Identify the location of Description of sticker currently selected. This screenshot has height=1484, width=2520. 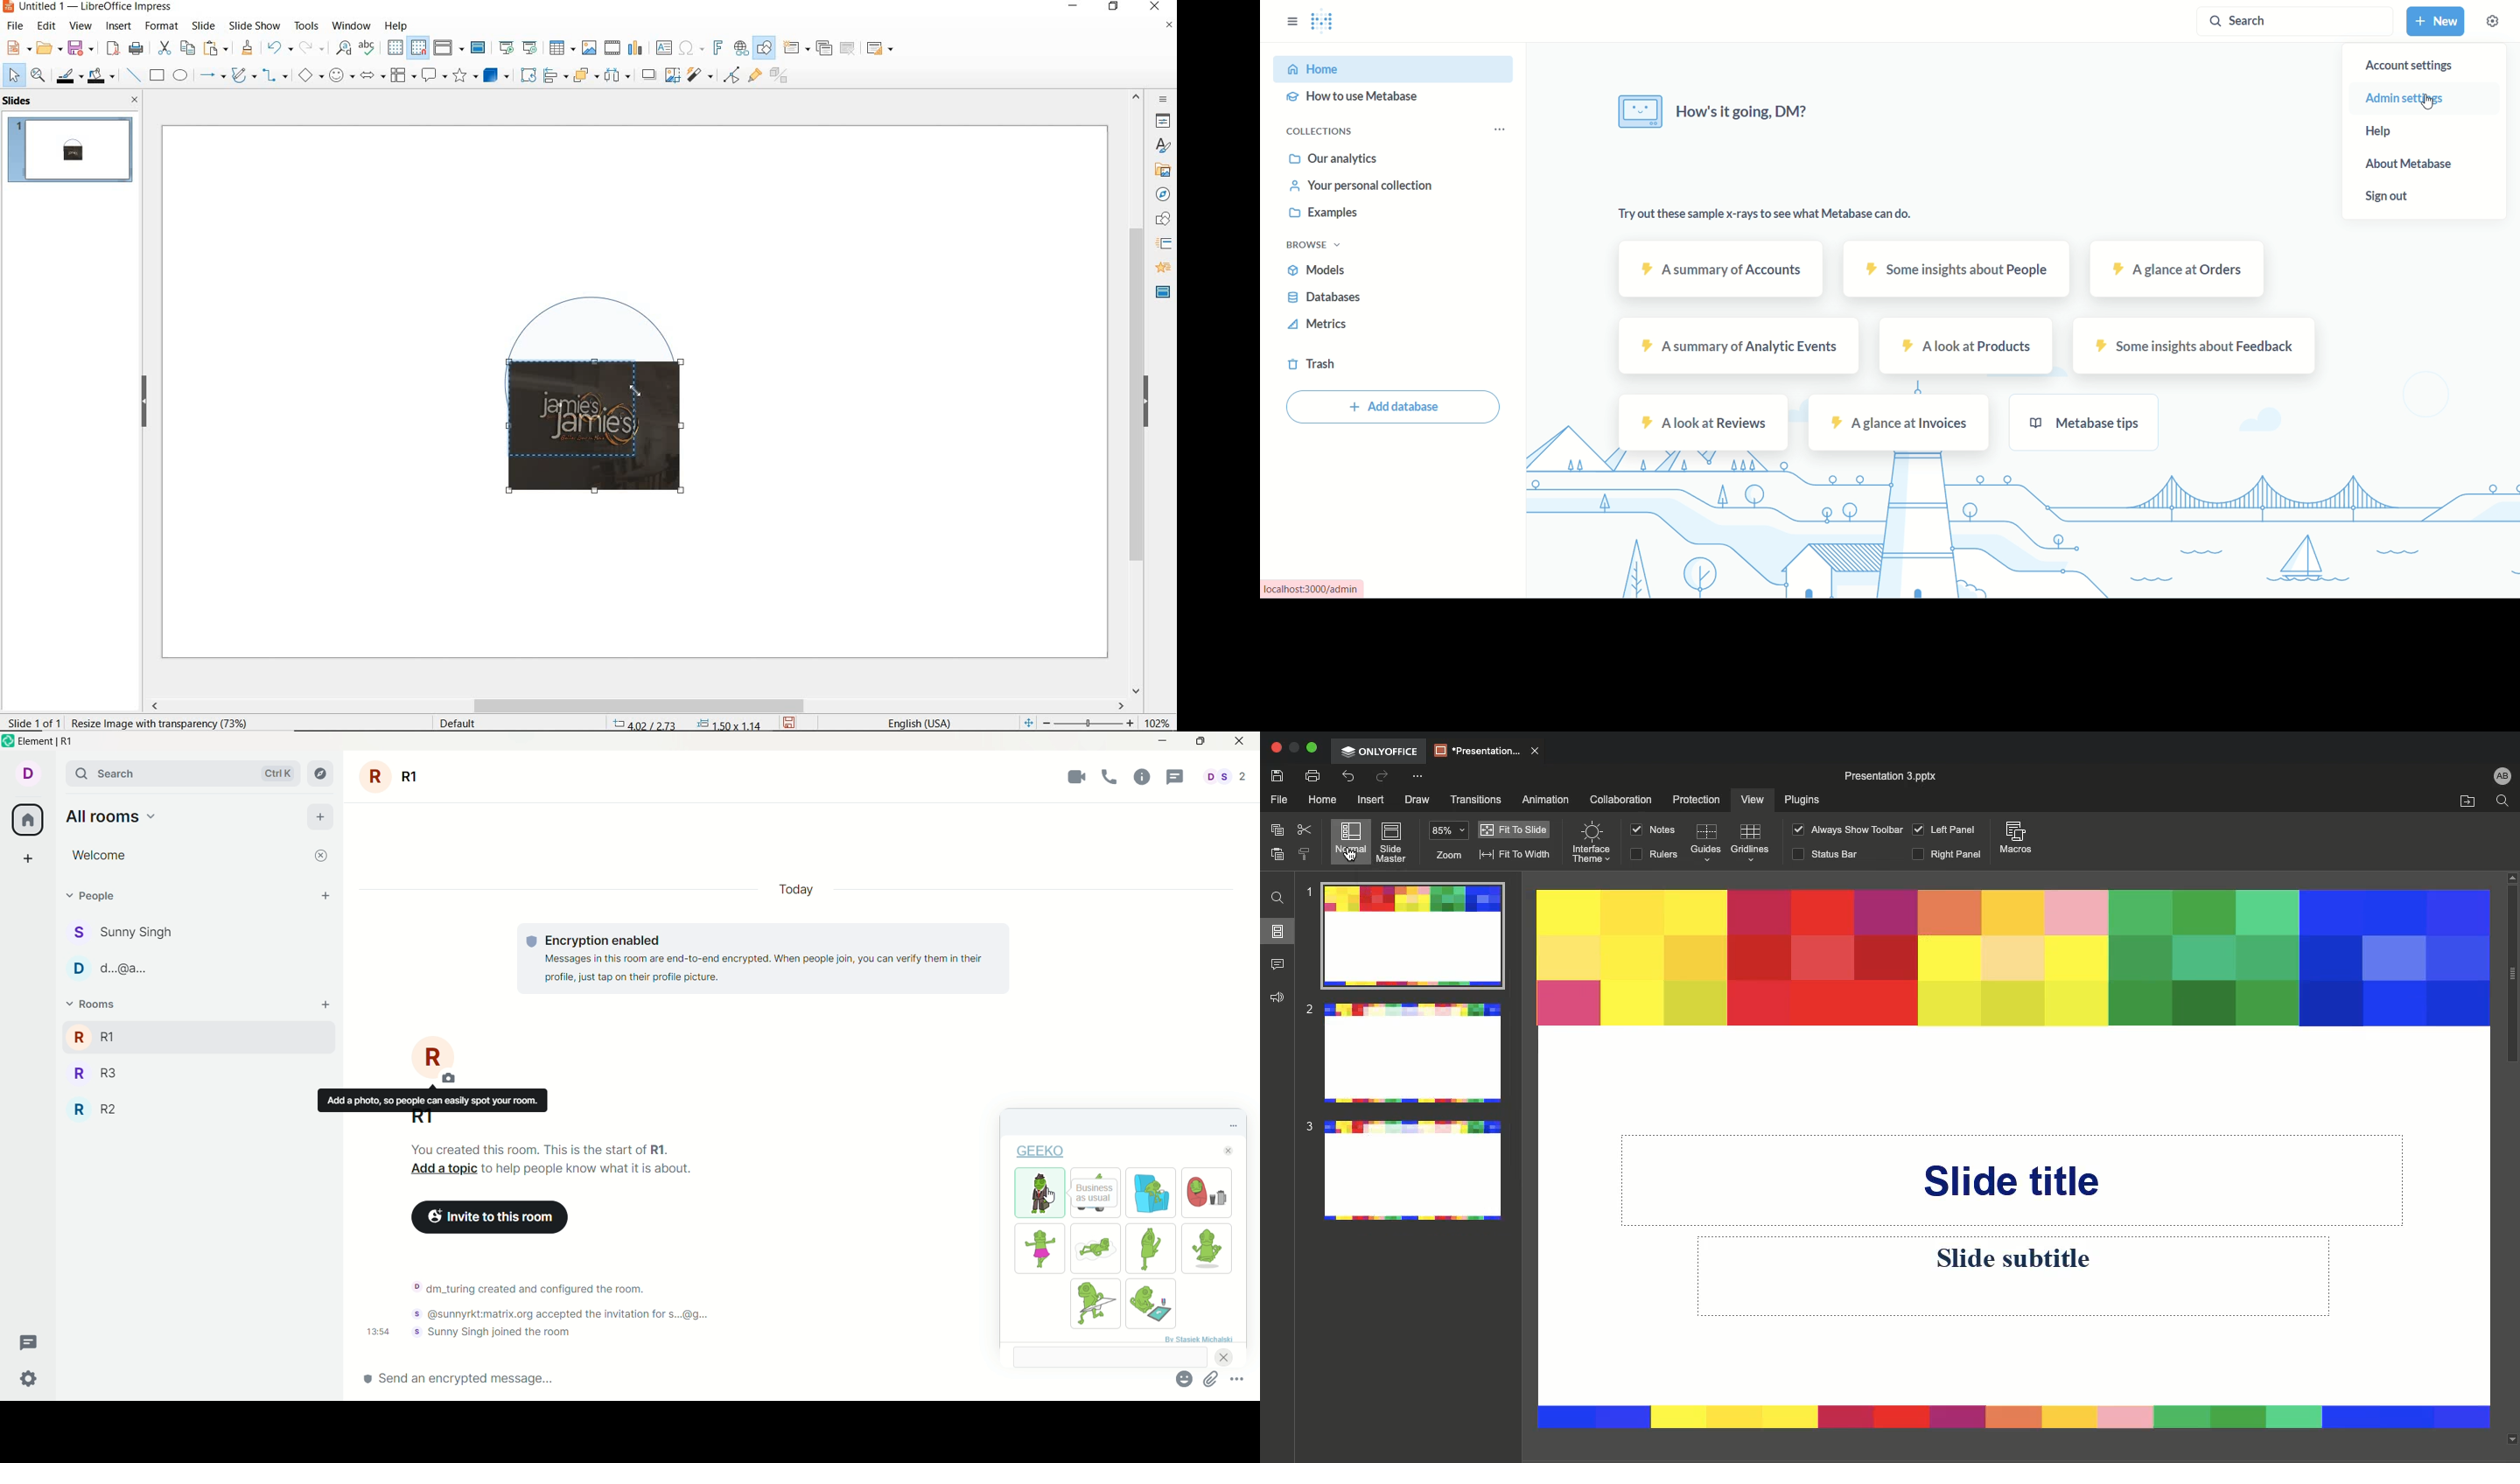
(1094, 1194).